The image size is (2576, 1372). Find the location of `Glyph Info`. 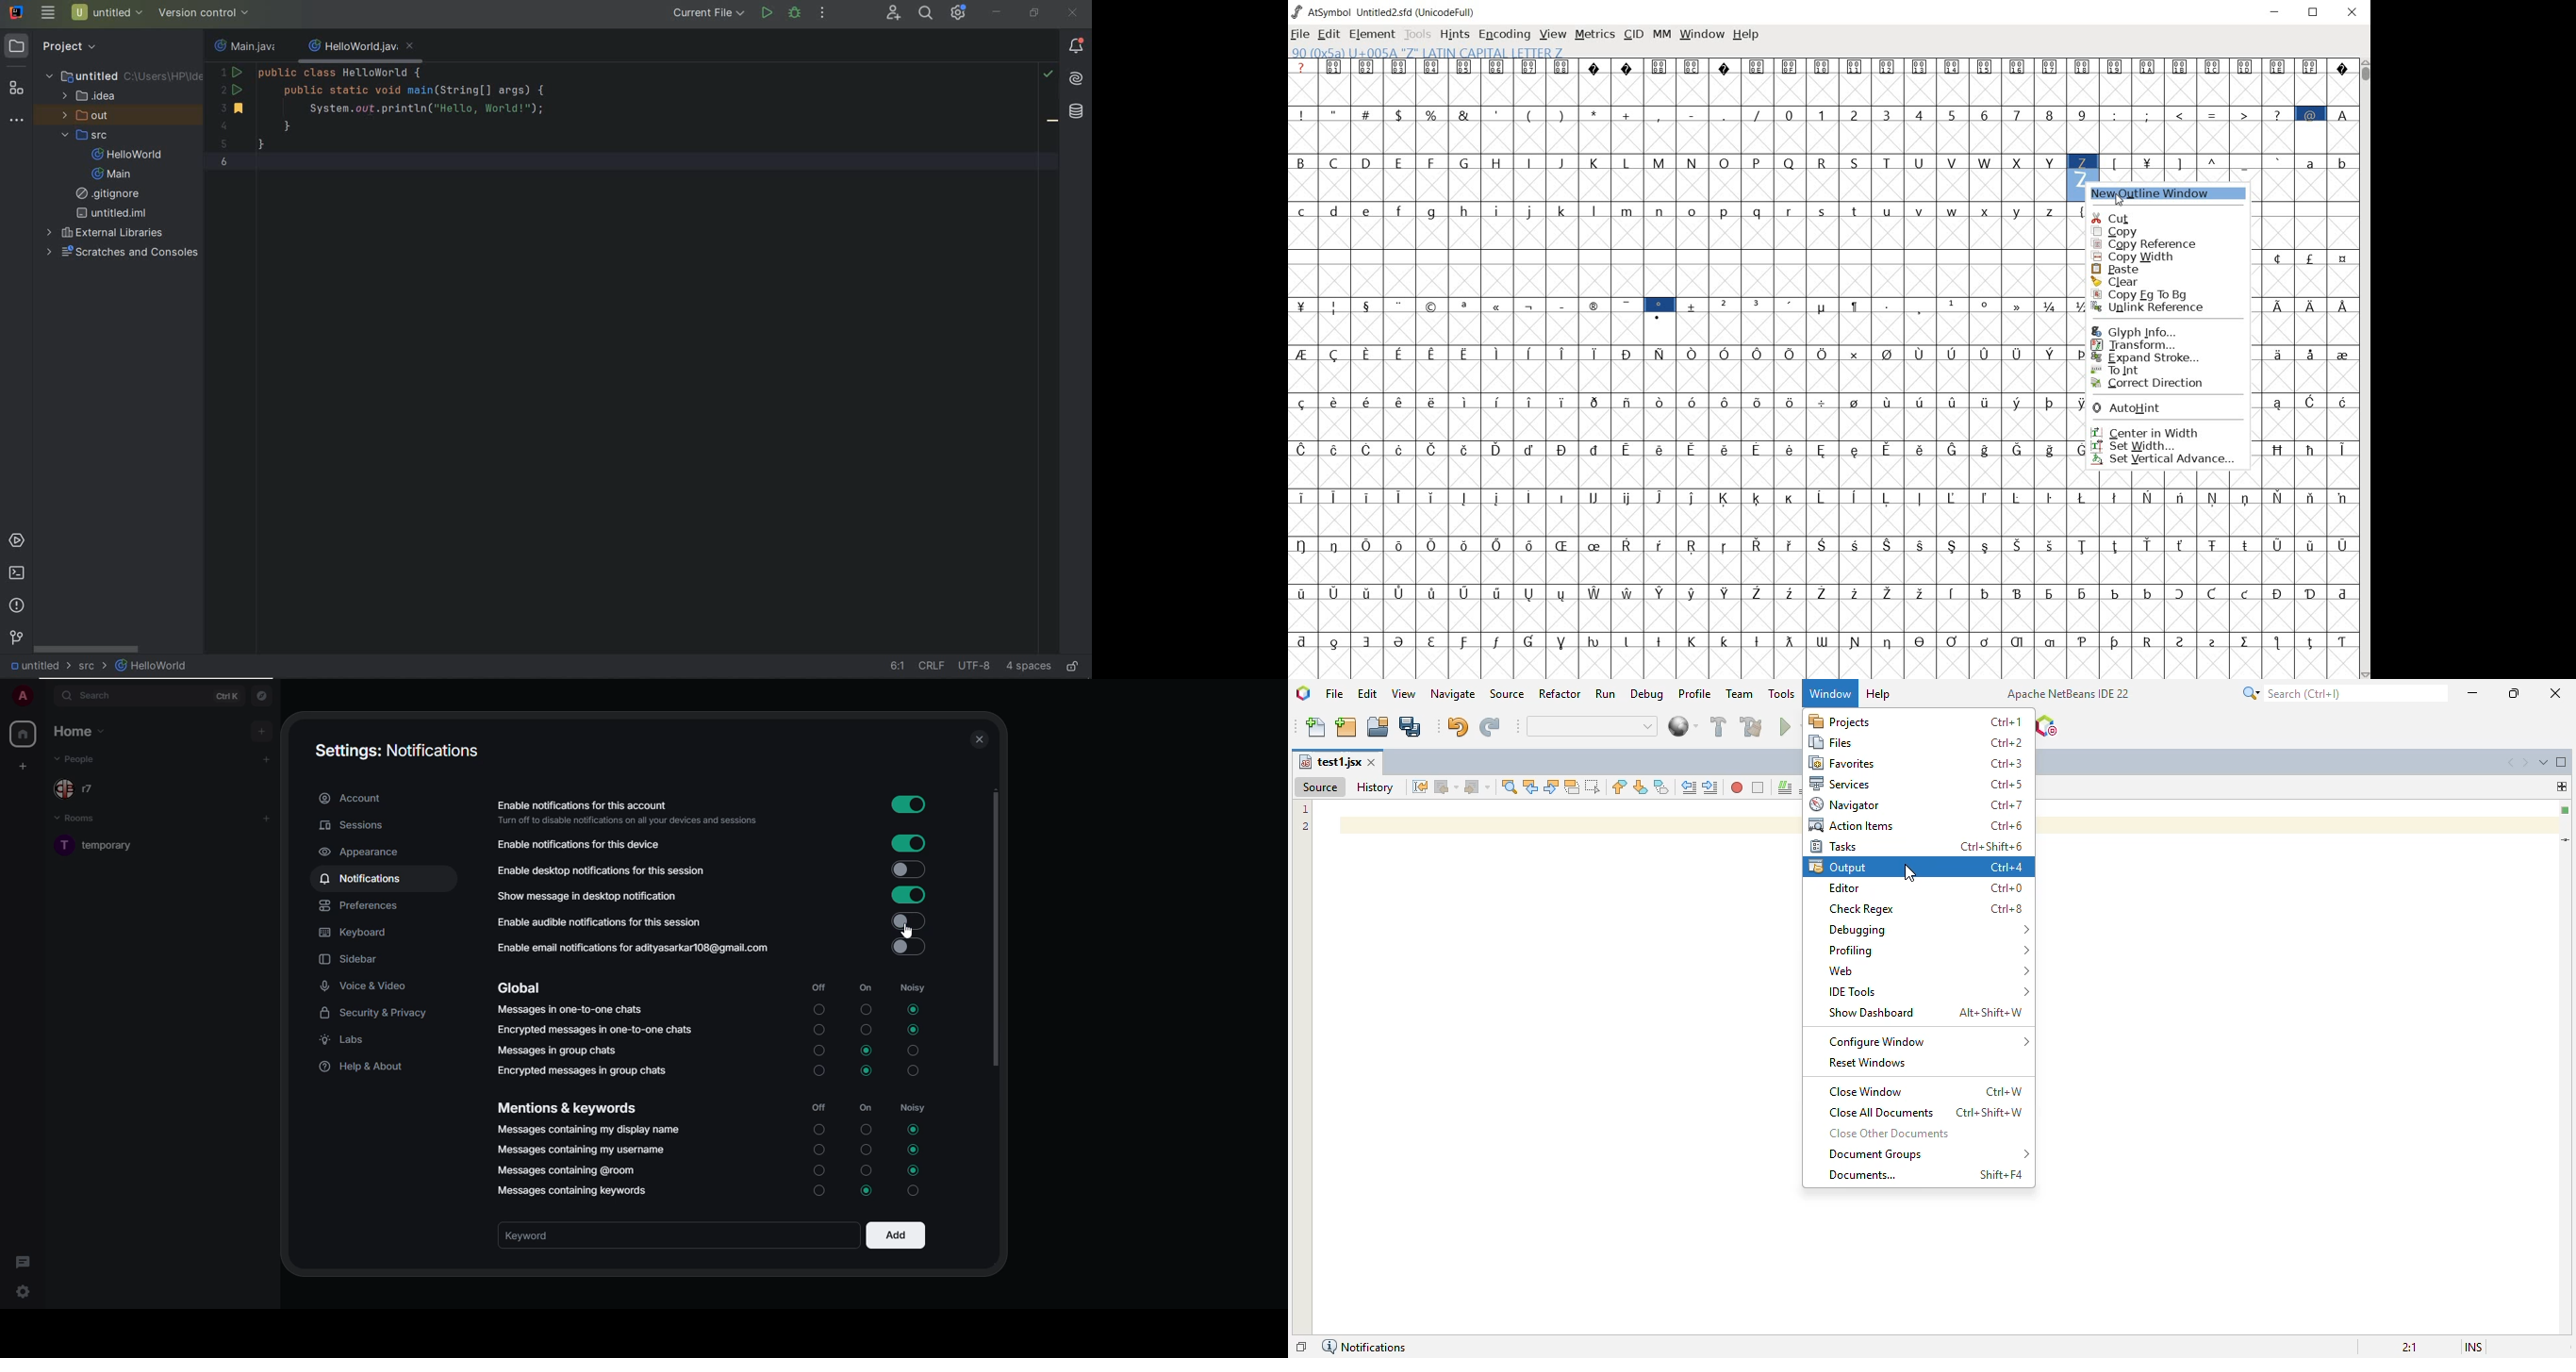

Glyph Info is located at coordinates (2142, 331).